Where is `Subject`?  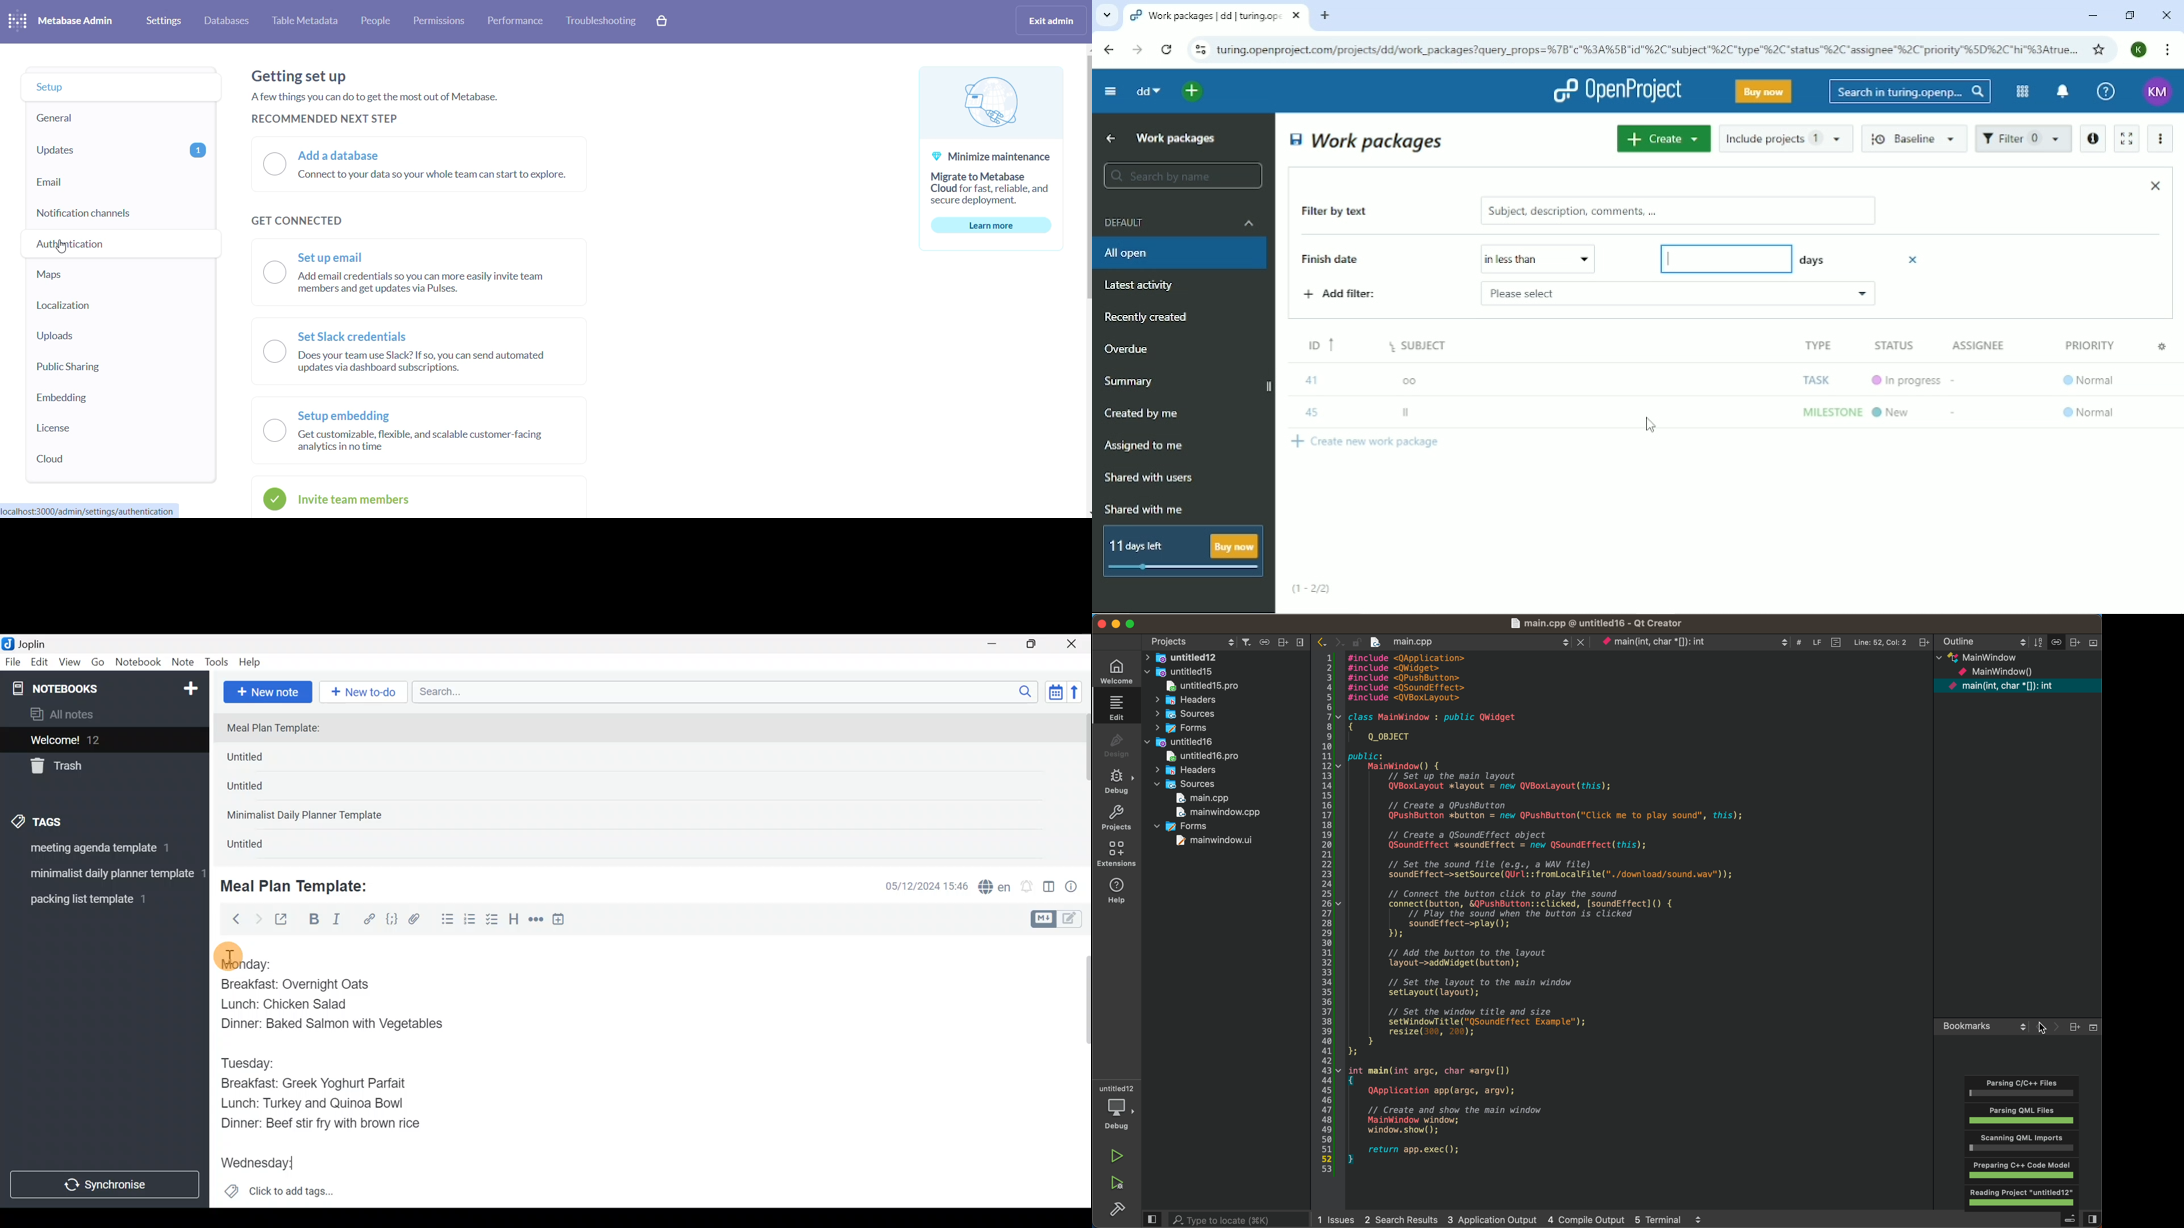
Subject is located at coordinates (1420, 351).